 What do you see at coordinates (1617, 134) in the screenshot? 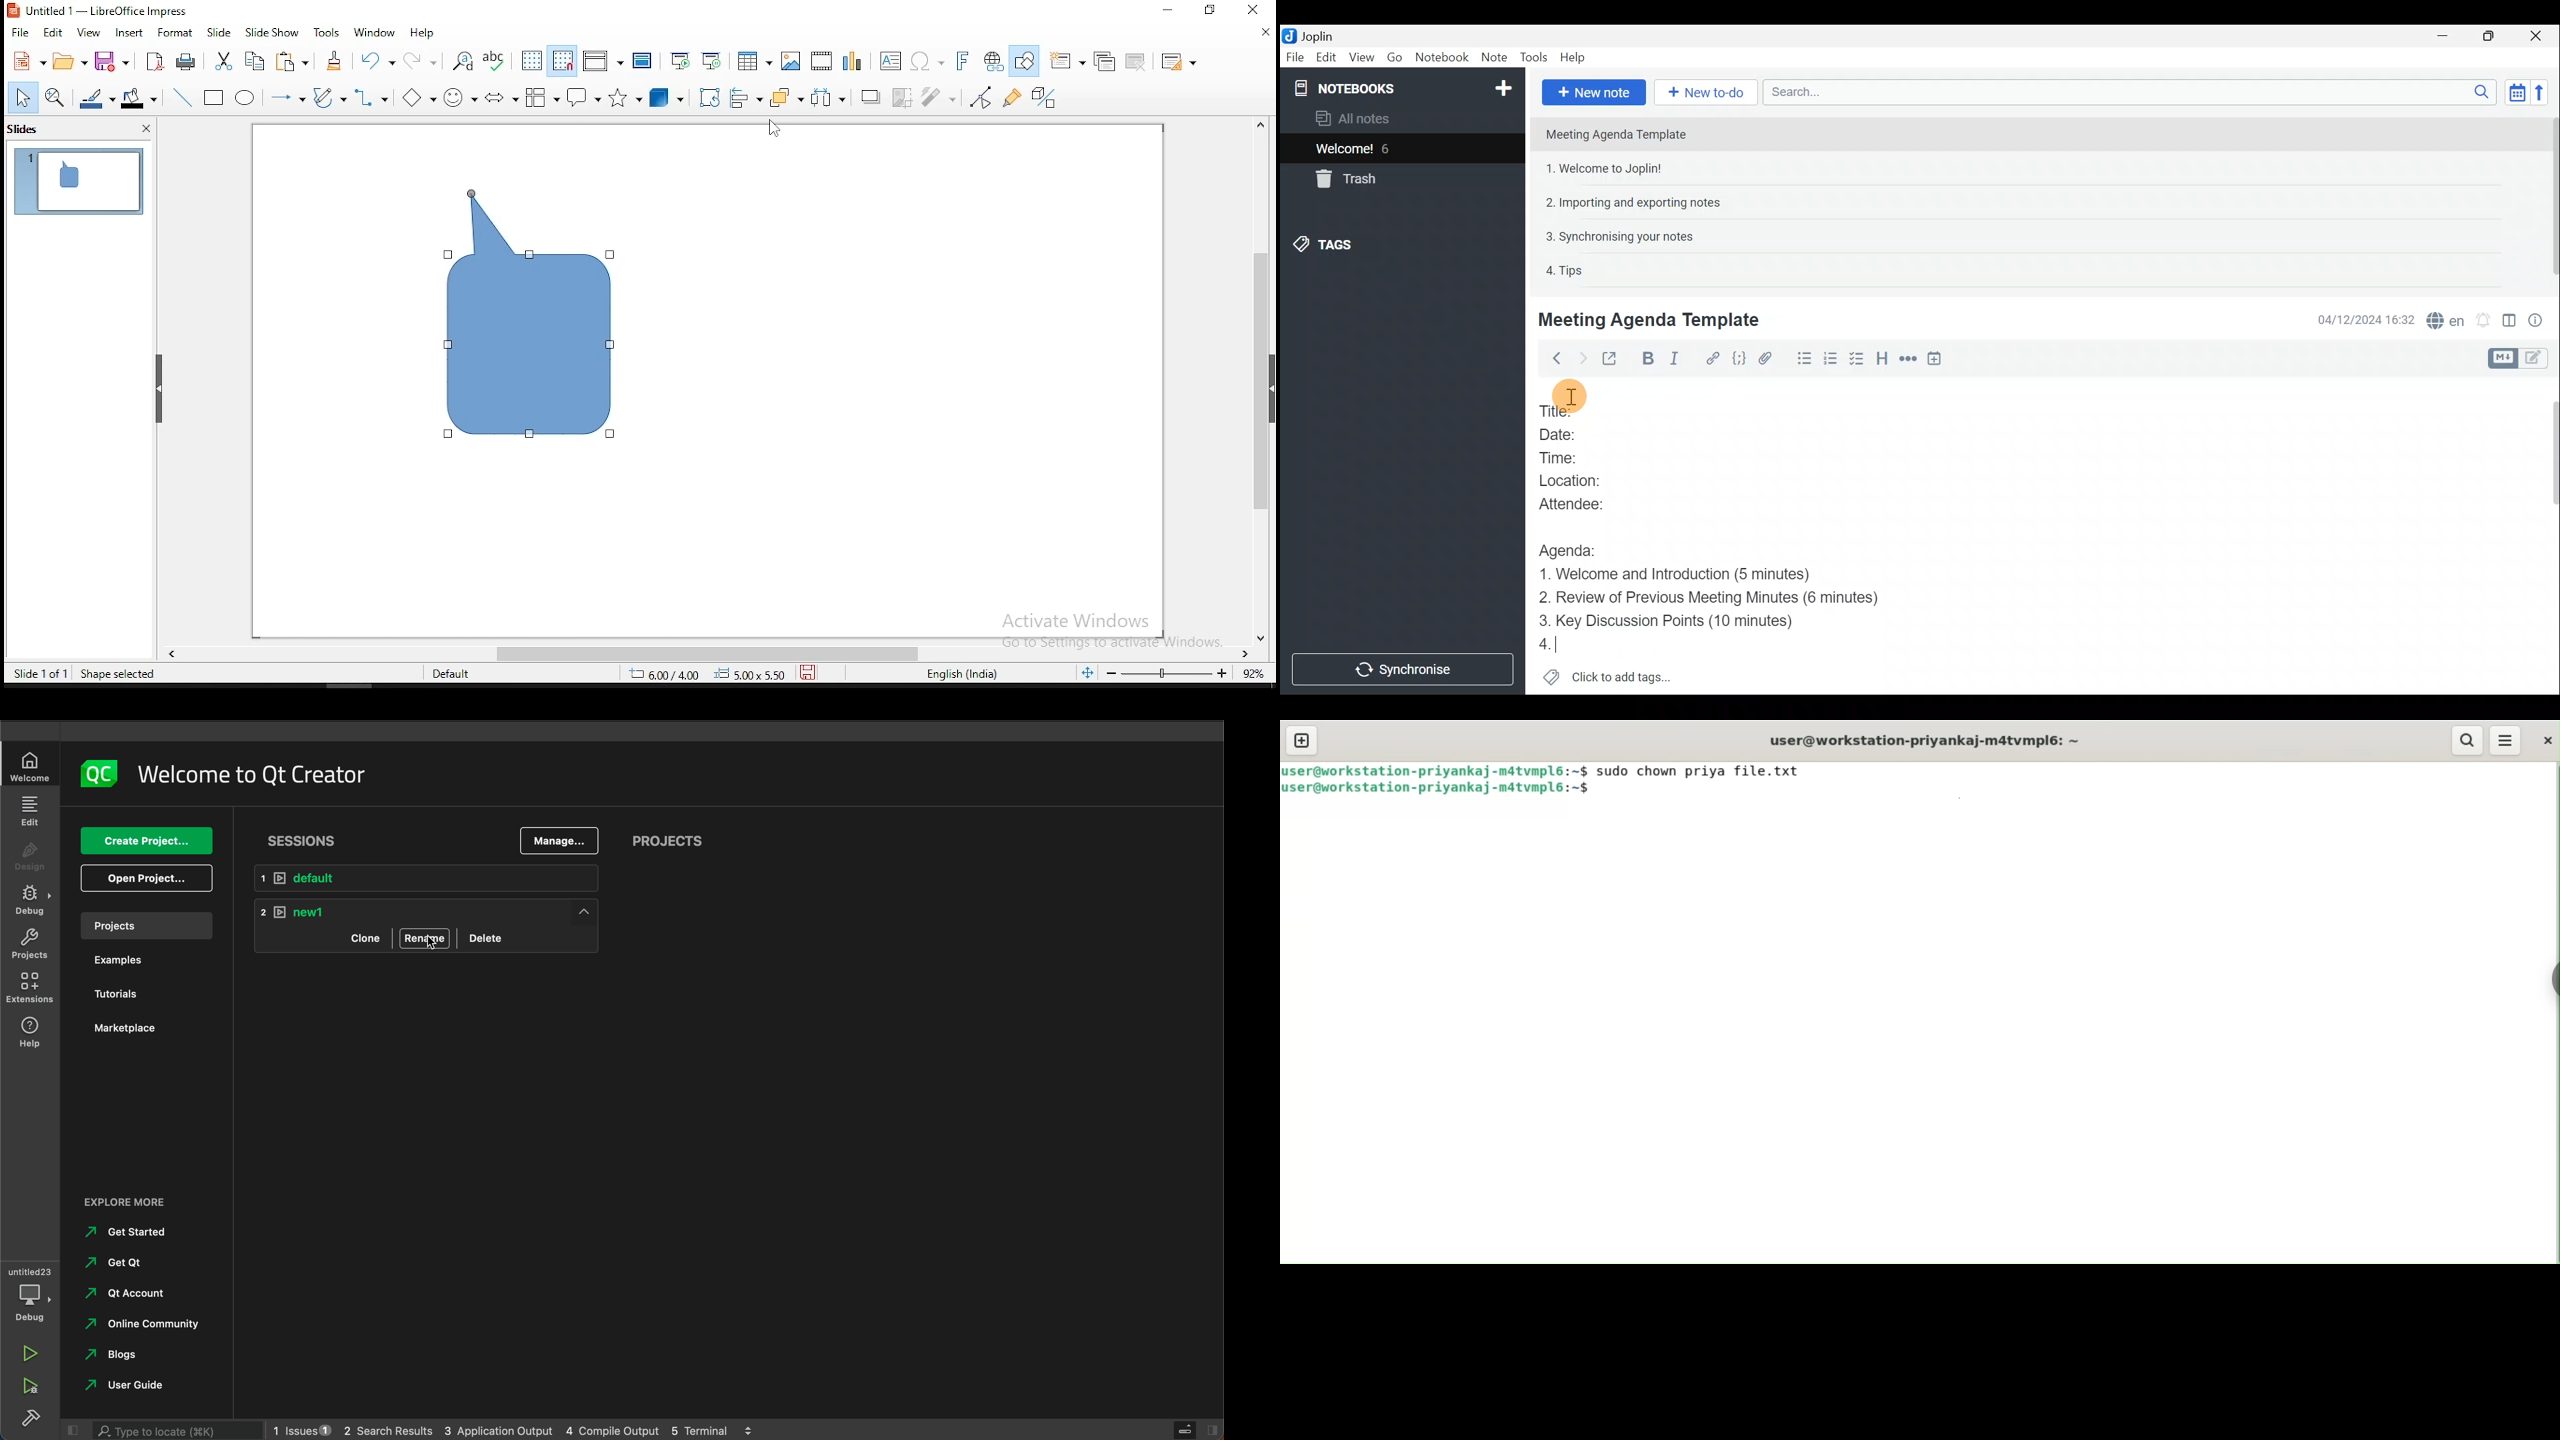
I see `Meeting Agenda Template` at bounding box center [1617, 134].